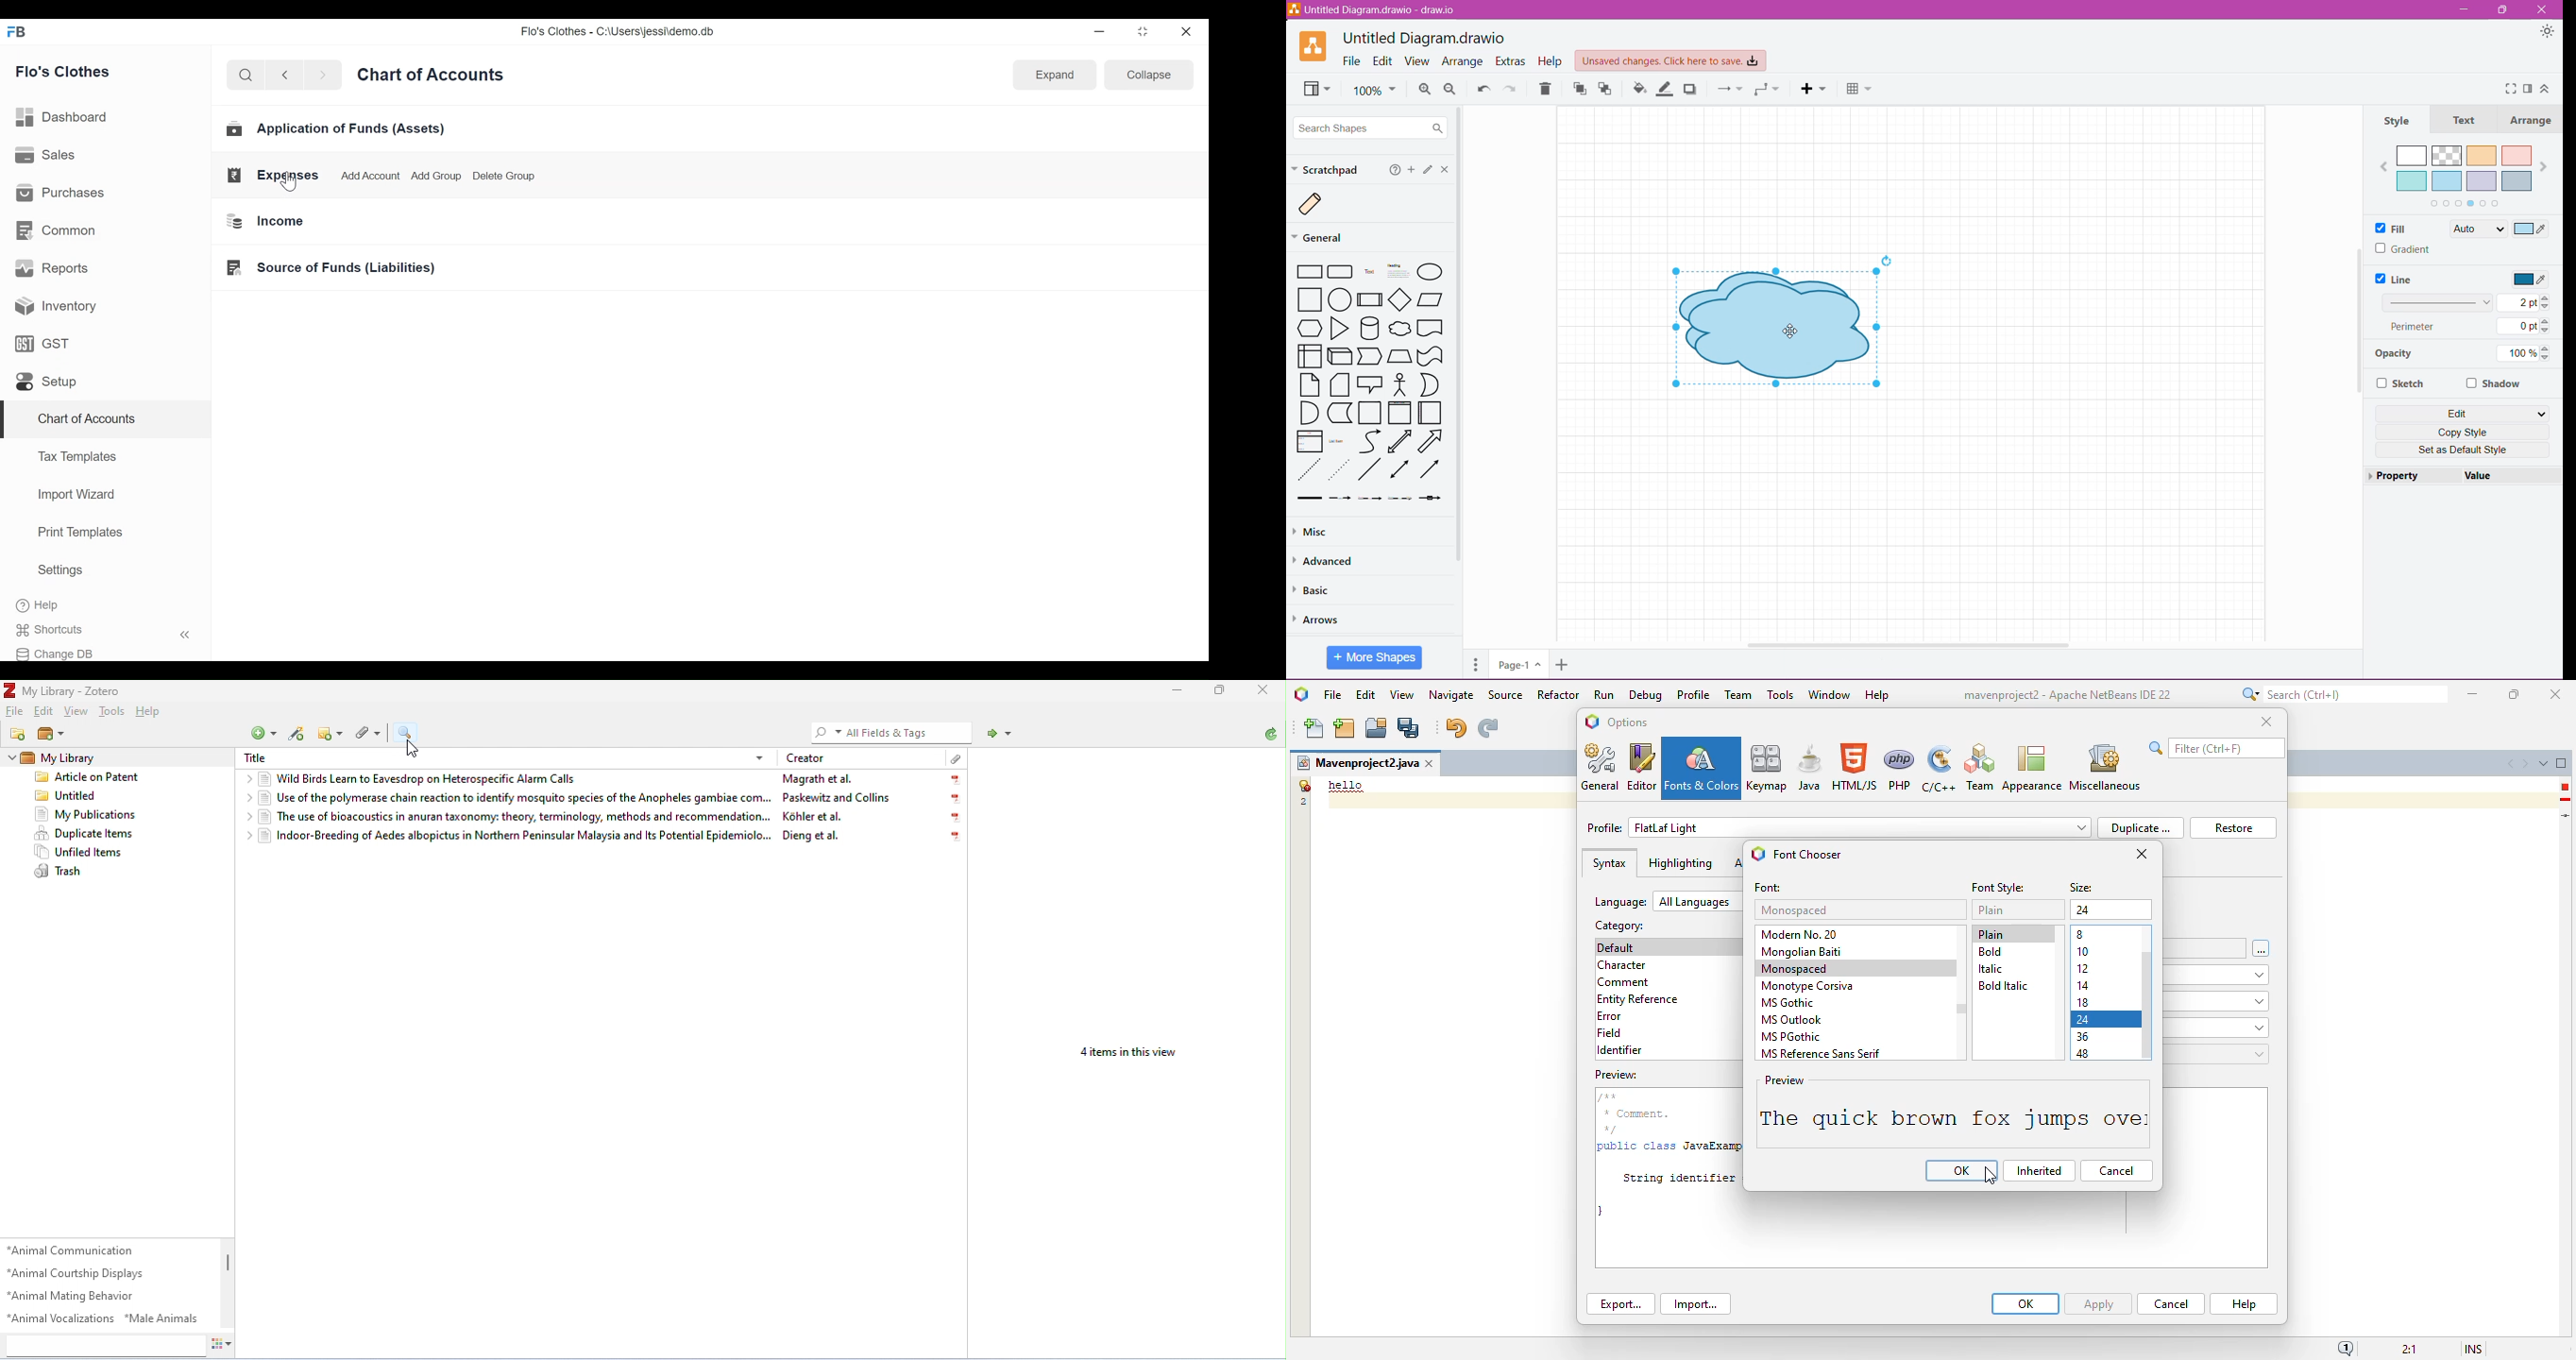 This screenshot has width=2576, height=1372. I want to click on my publications, so click(85, 815).